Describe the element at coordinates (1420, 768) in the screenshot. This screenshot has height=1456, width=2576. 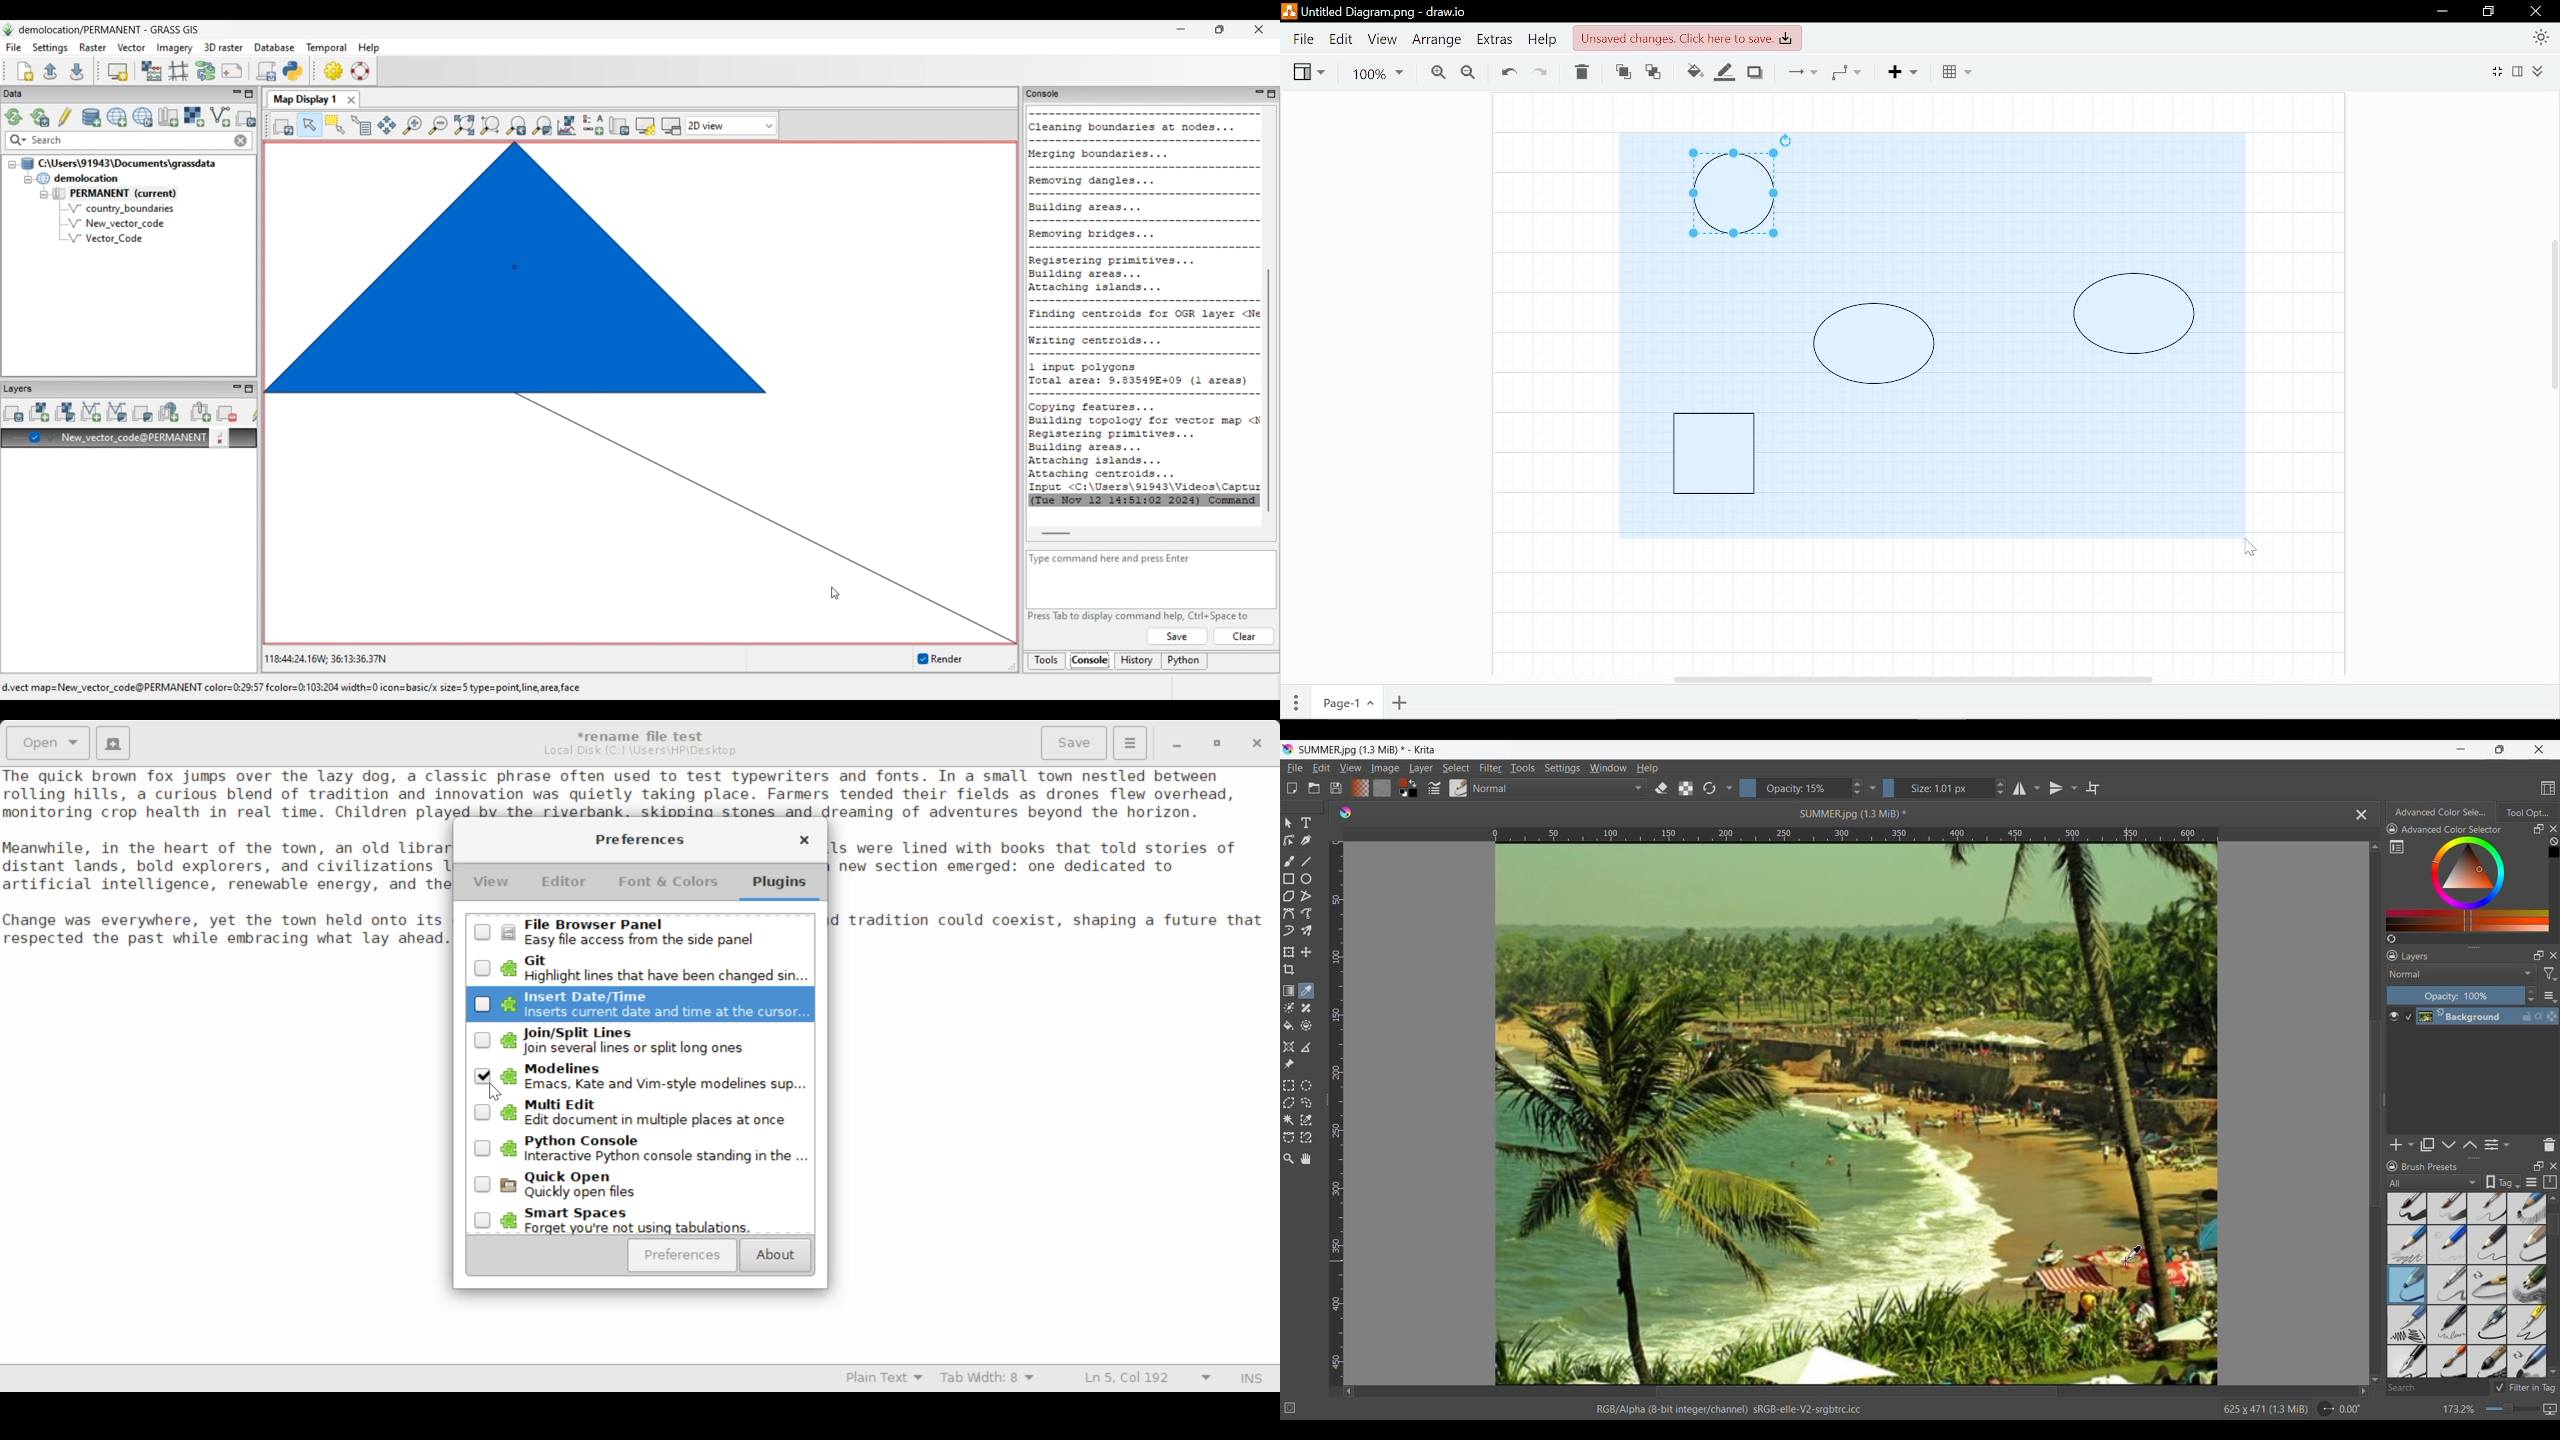
I see `Layer menu` at that location.